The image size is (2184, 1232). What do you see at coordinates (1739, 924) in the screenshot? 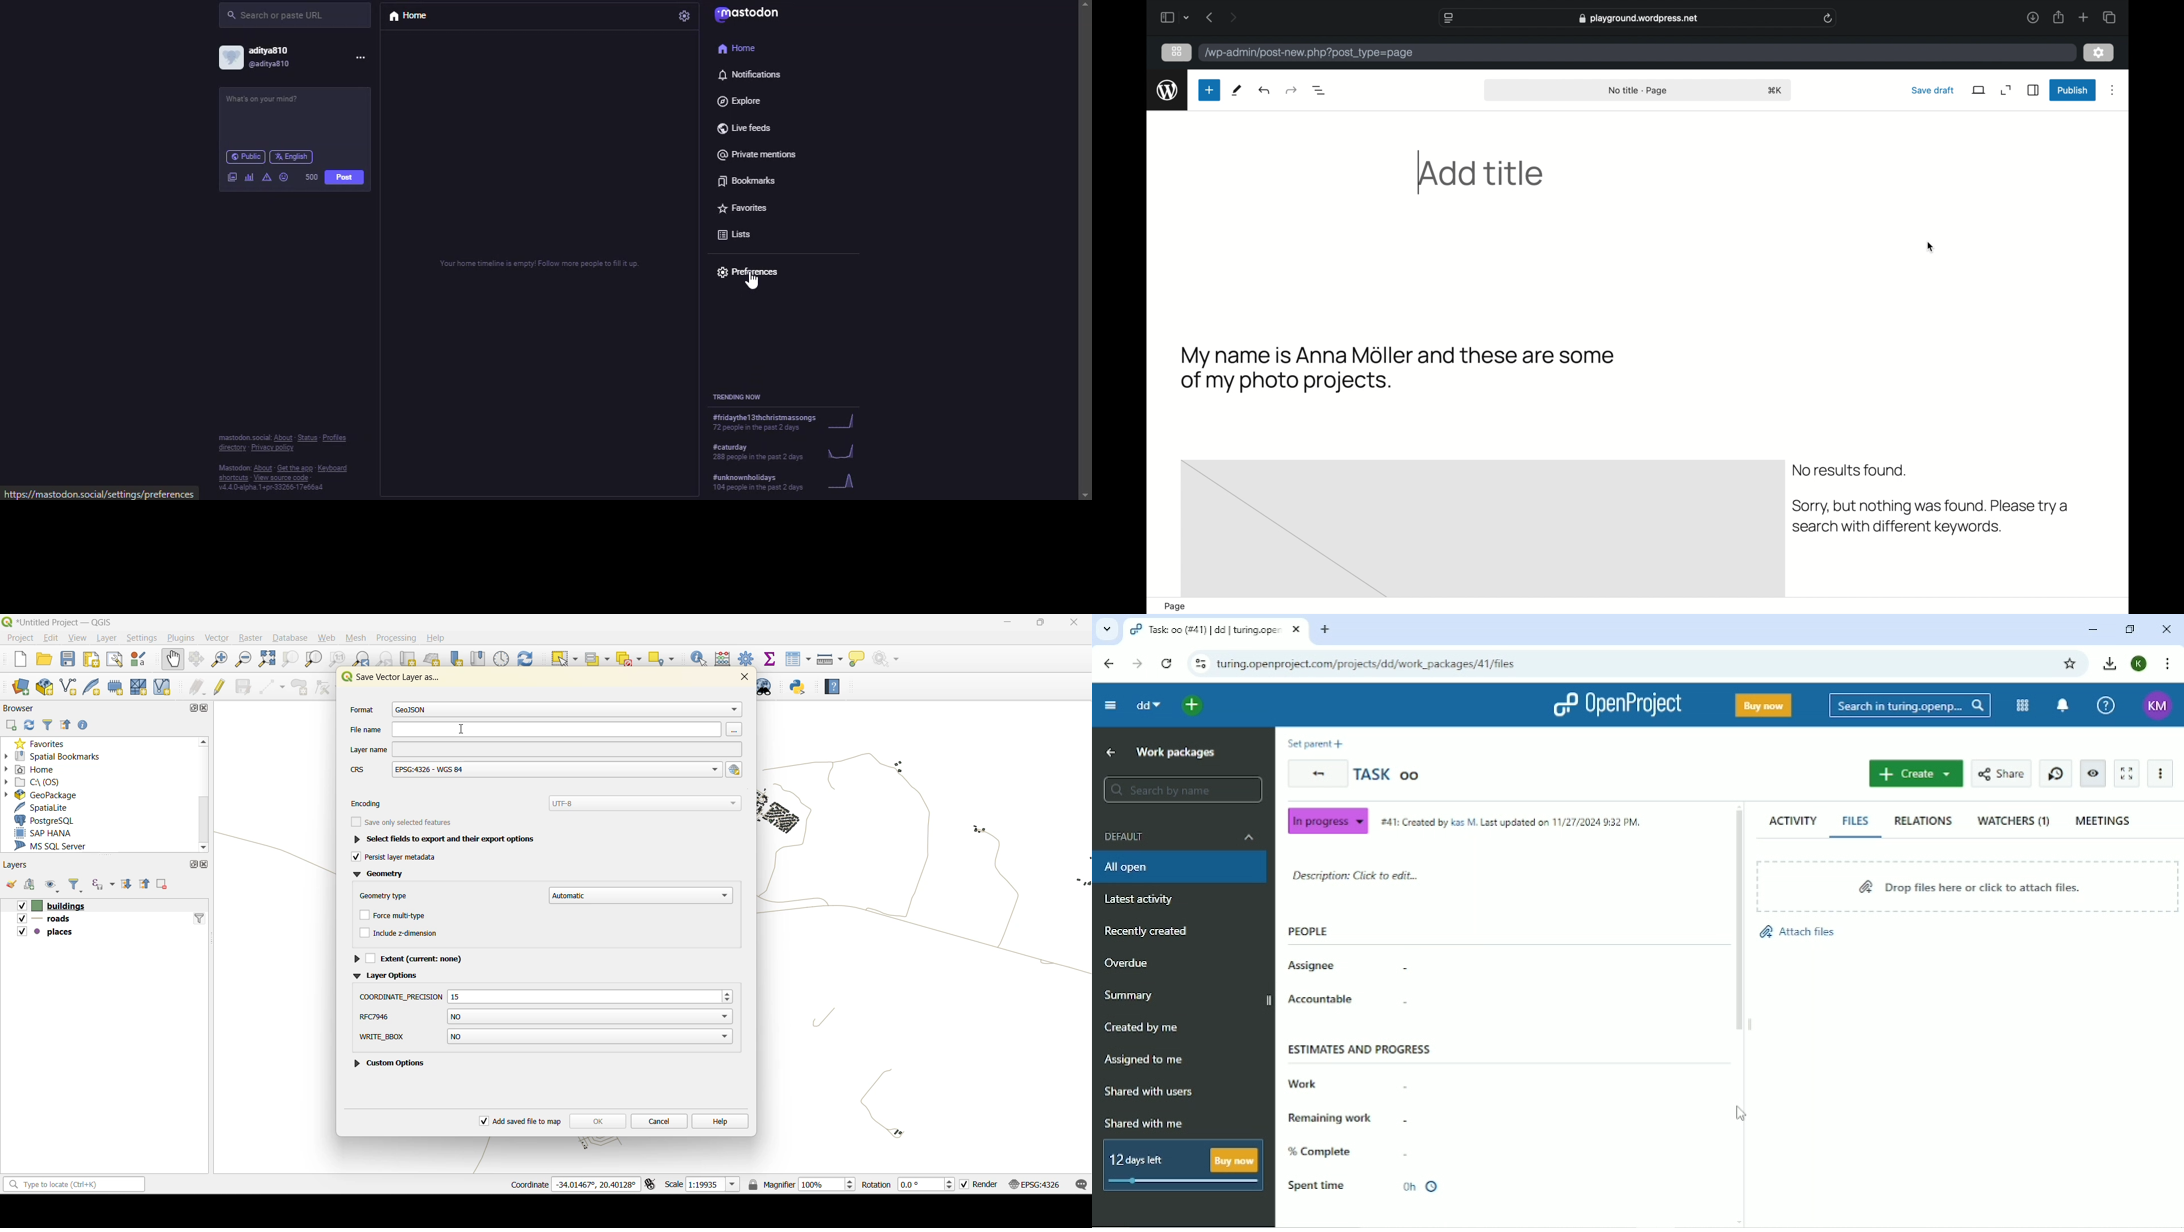
I see `Vertical scrollbar` at bounding box center [1739, 924].